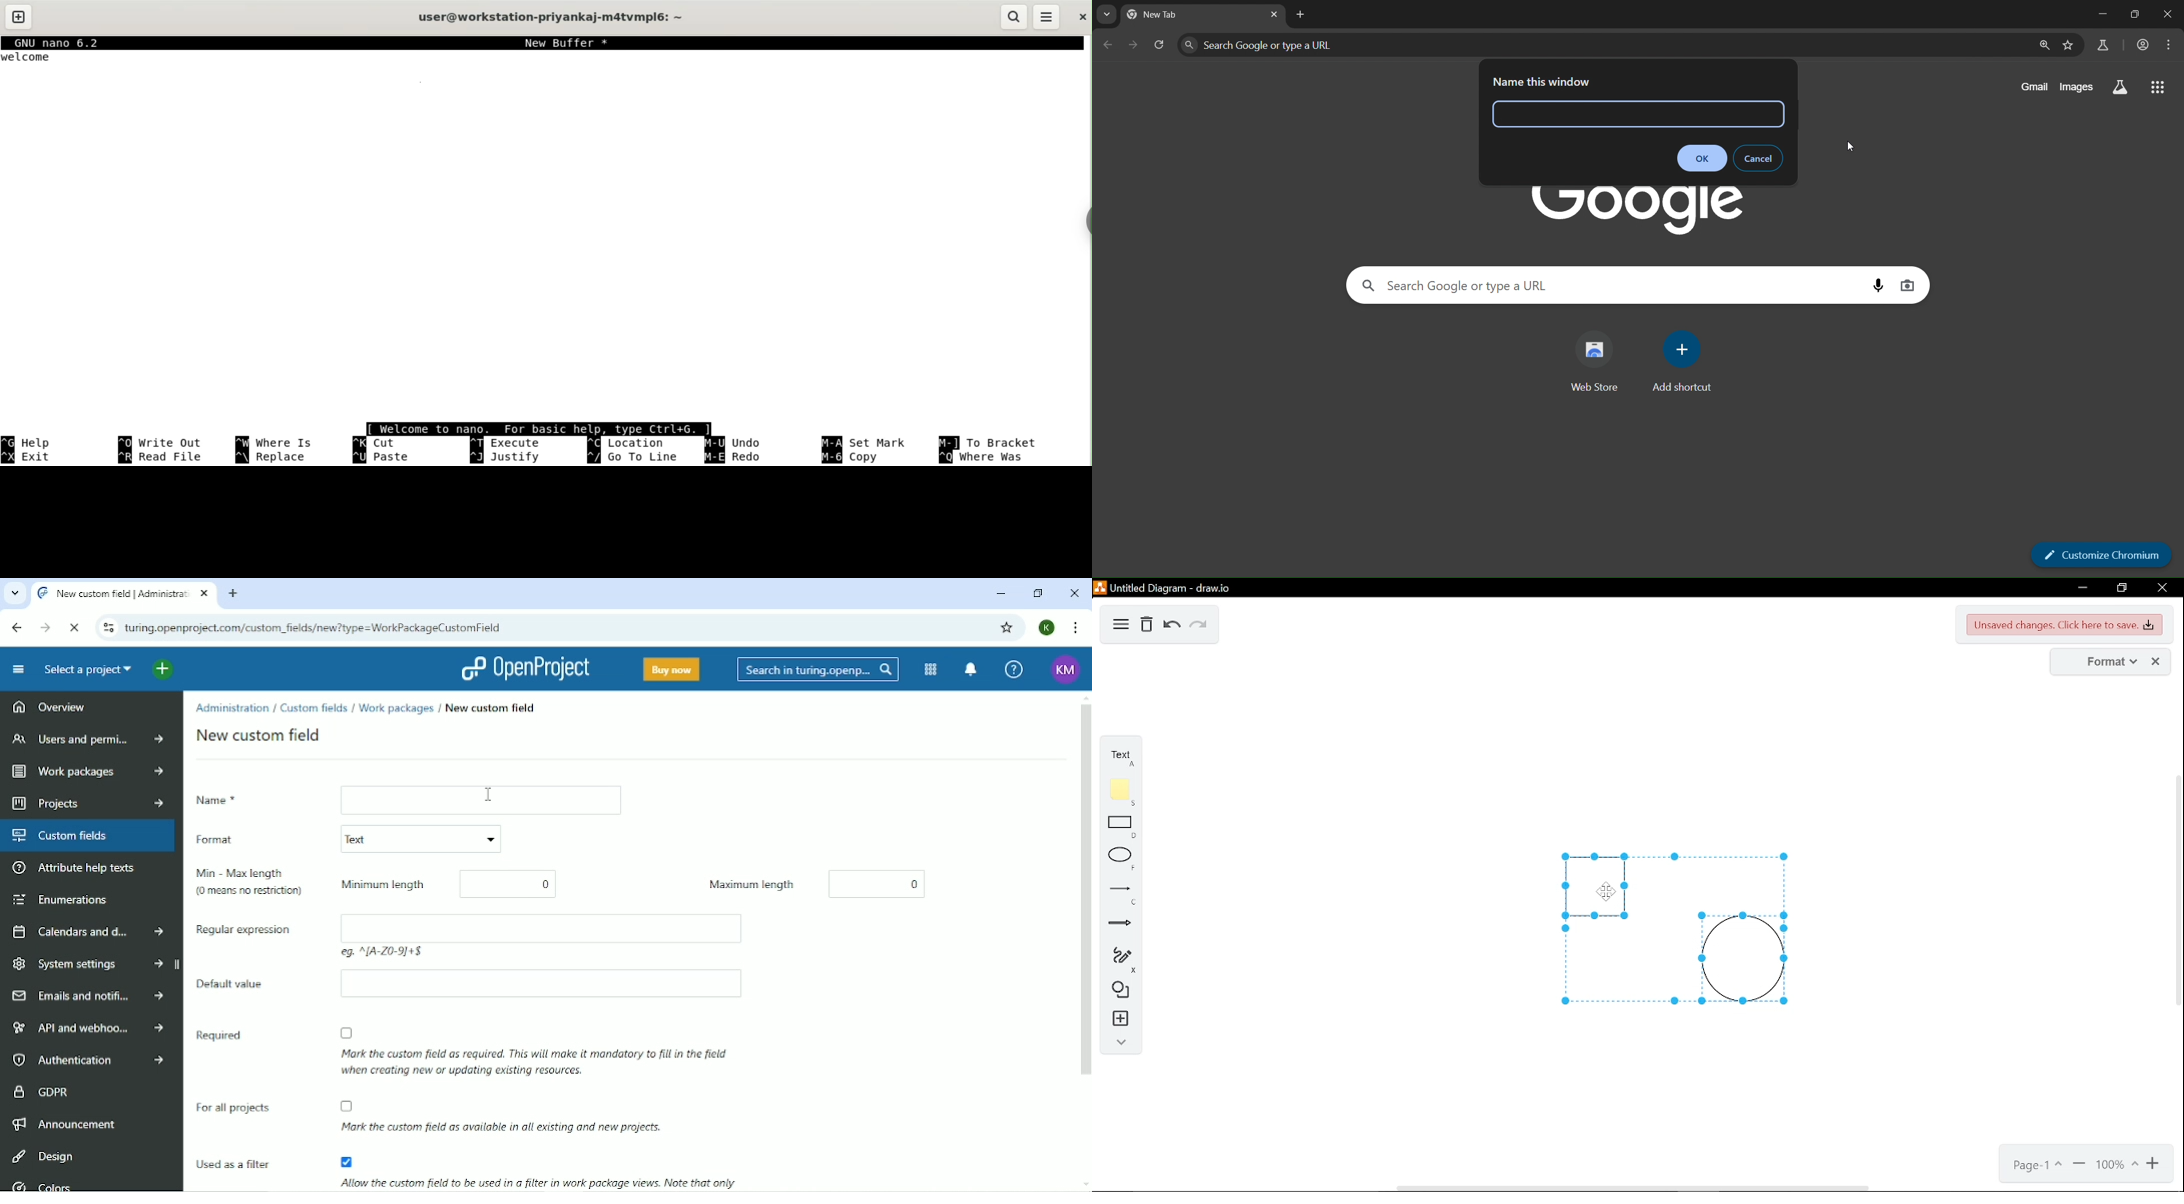  I want to click on collapse, so click(1118, 1045).